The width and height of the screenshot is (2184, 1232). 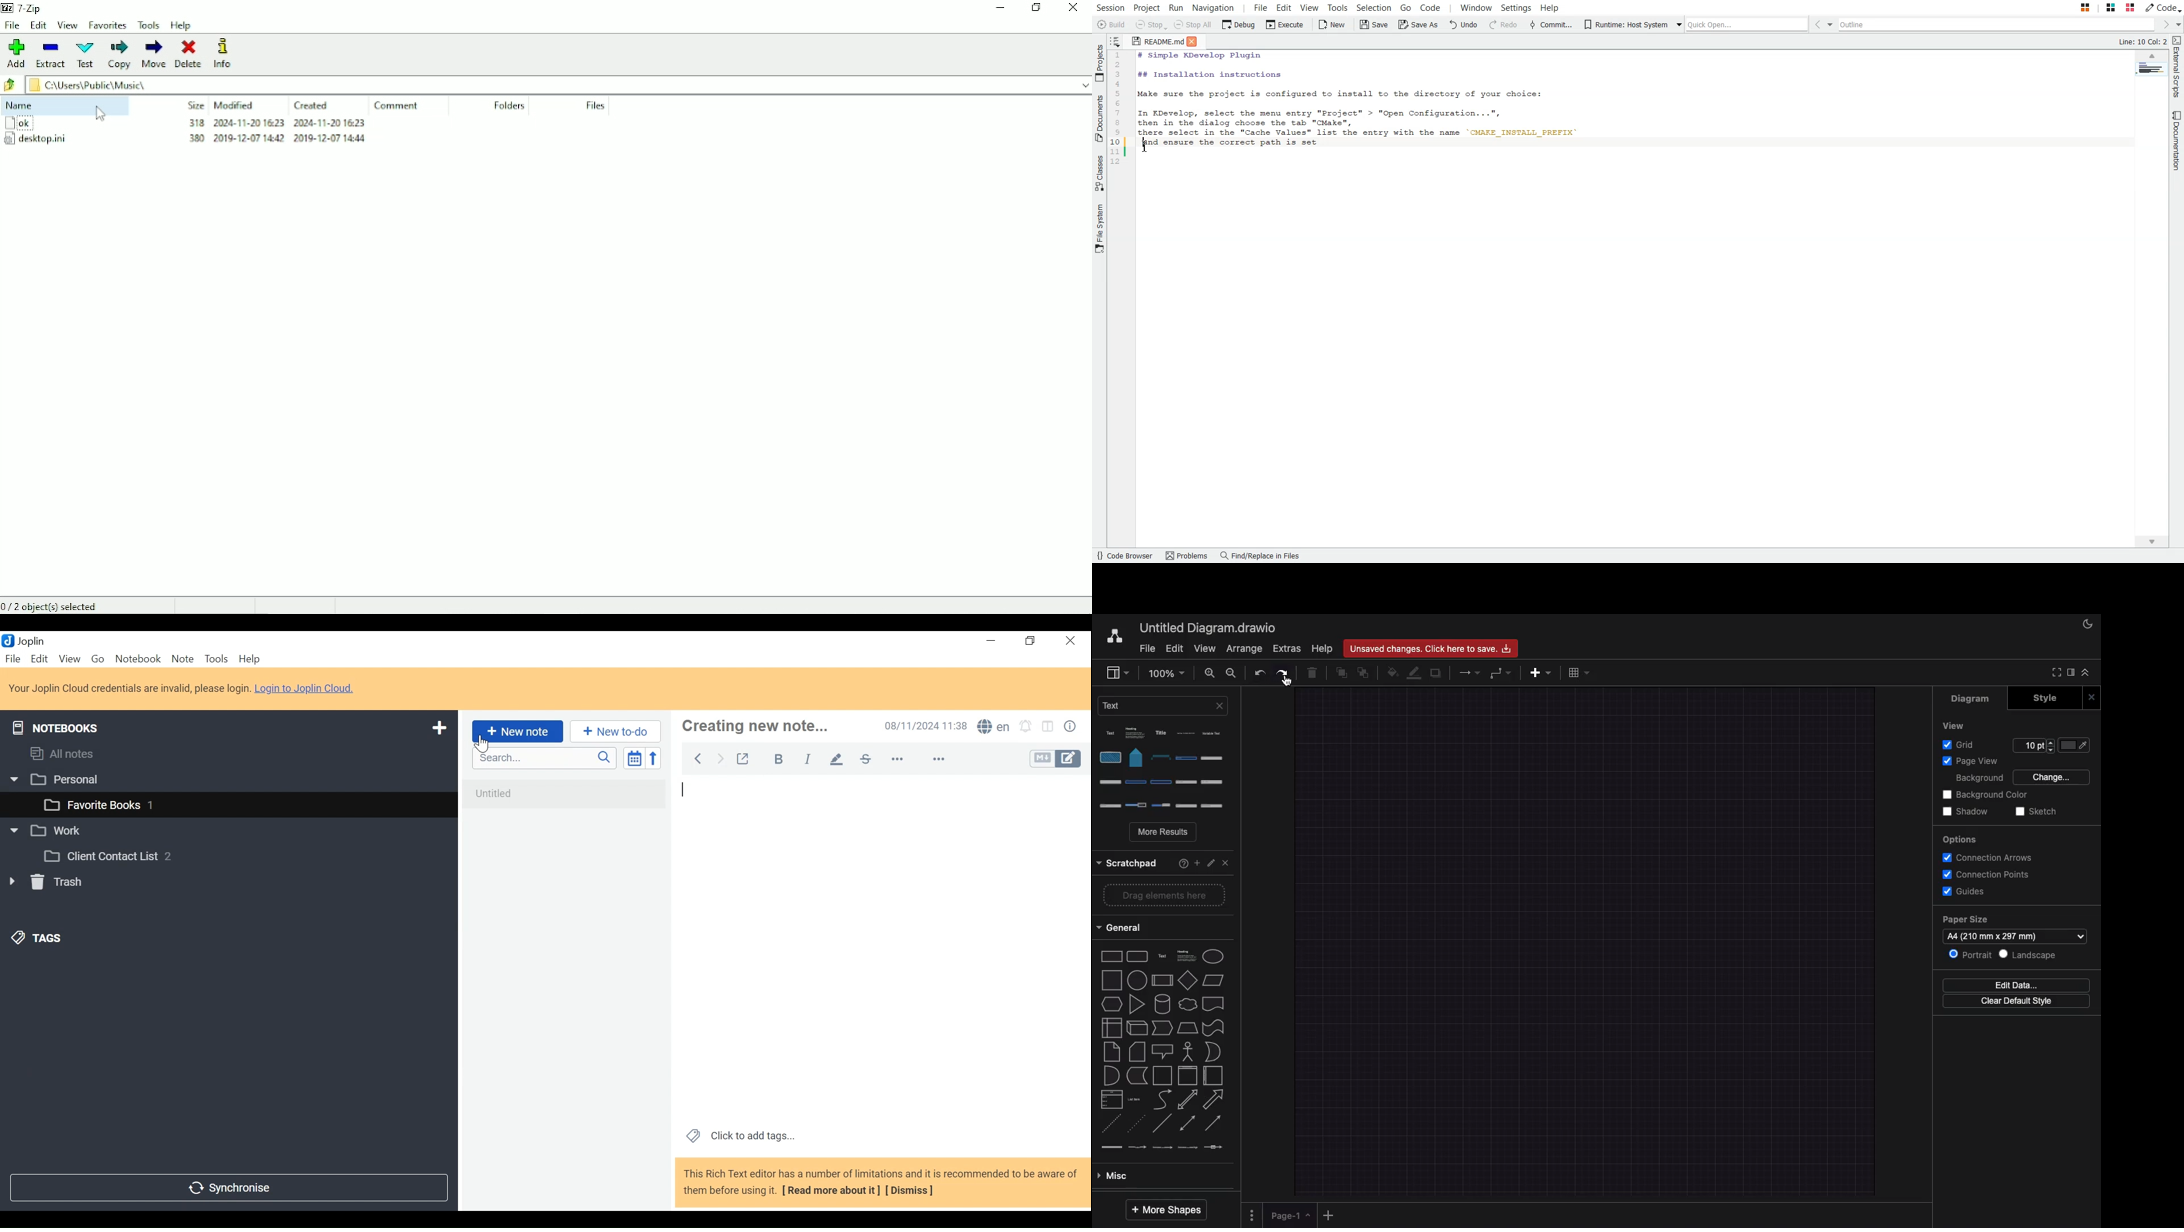 What do you see at coordinates (24, 8) in the screenshot?
I see `7 - Zip` at bounding box center [24, 8].